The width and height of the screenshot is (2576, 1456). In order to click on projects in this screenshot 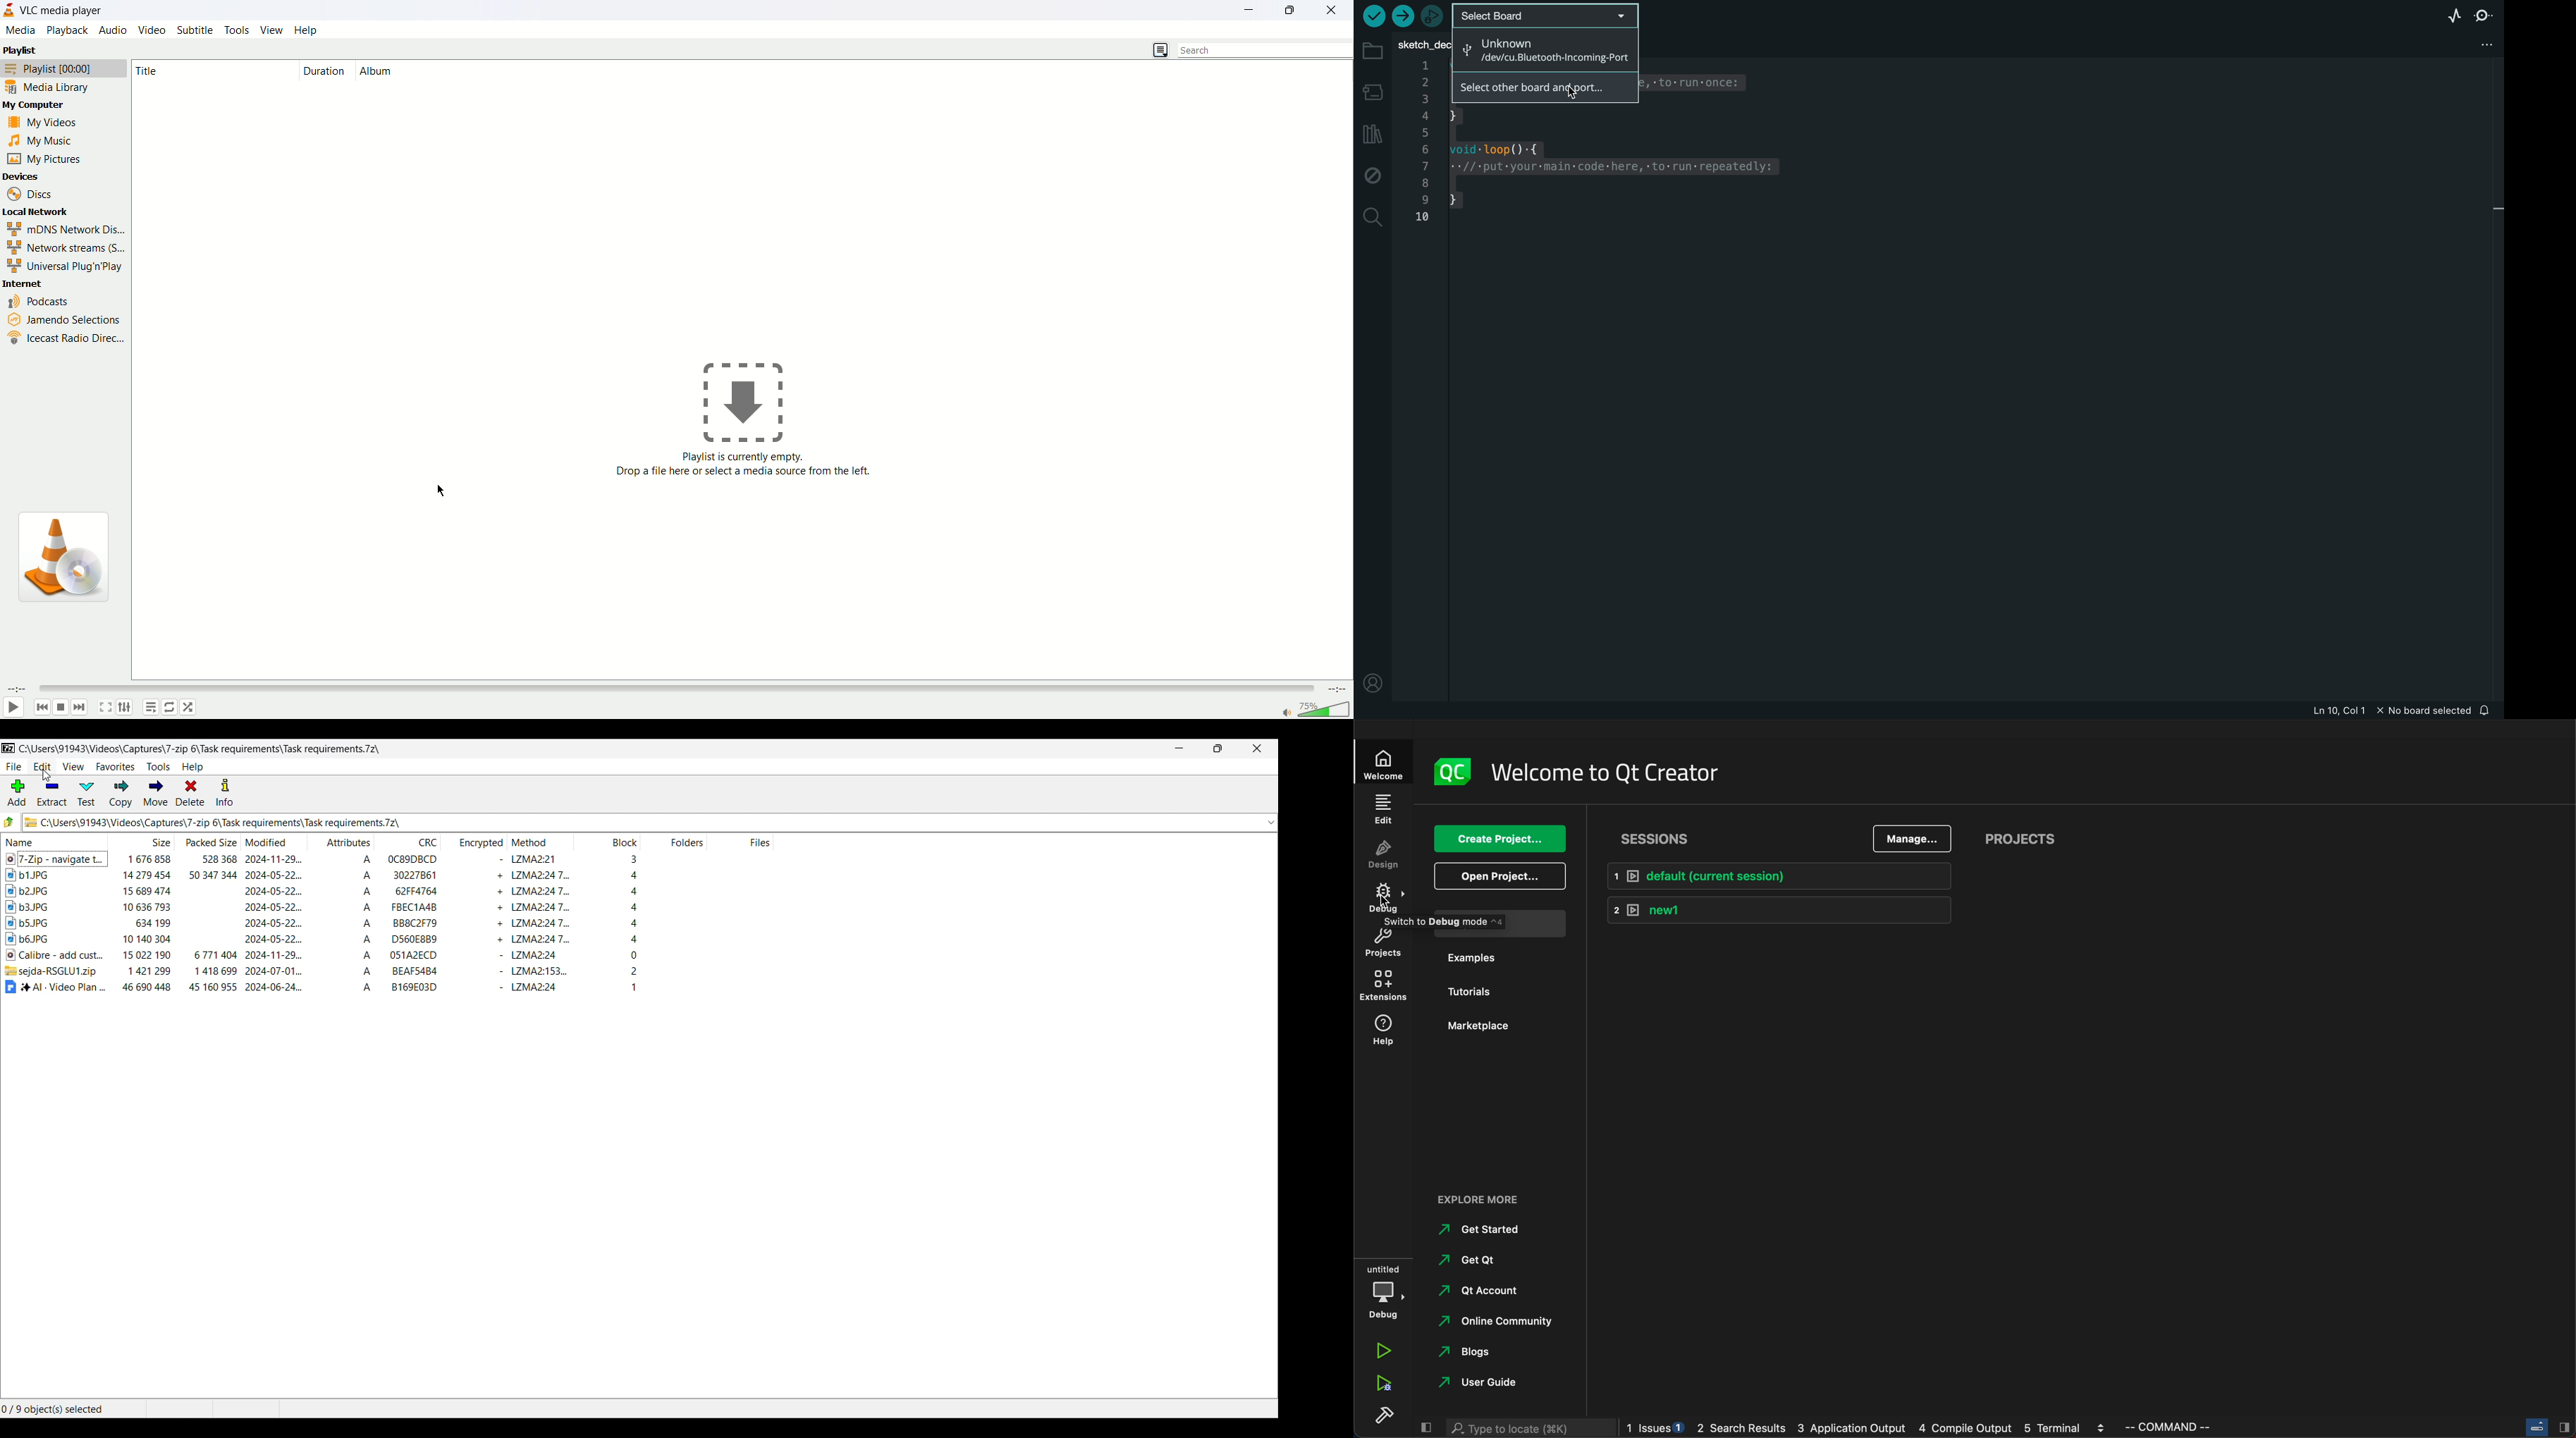, I will do `click(2018, 840)`.